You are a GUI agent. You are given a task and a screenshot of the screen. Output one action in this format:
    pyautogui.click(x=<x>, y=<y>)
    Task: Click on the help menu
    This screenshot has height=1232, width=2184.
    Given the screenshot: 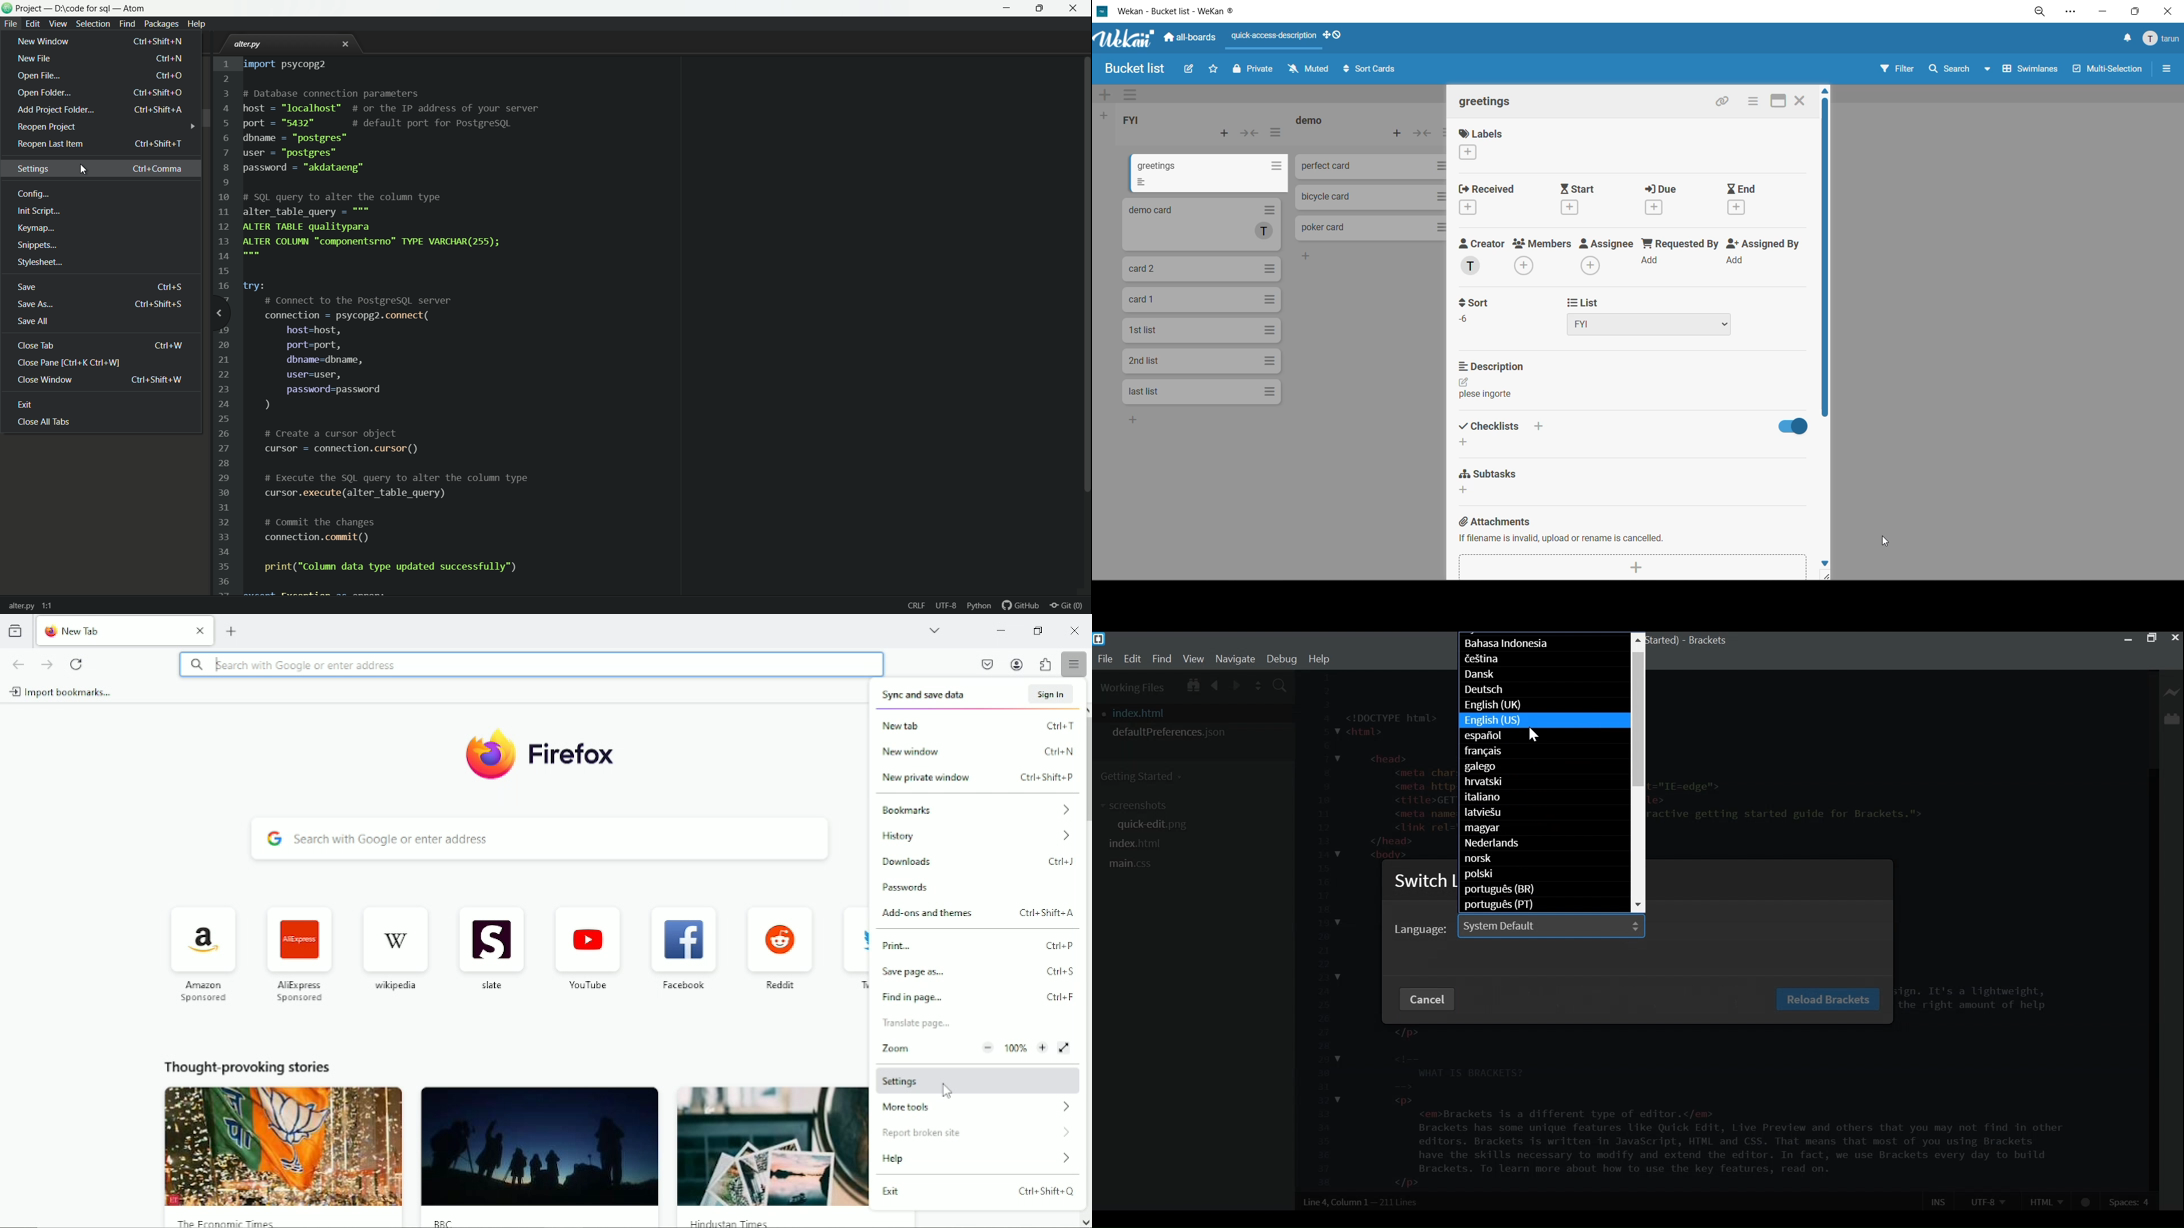 What is the action you would take?
    pyautogui.click(x=199, y=24)
    